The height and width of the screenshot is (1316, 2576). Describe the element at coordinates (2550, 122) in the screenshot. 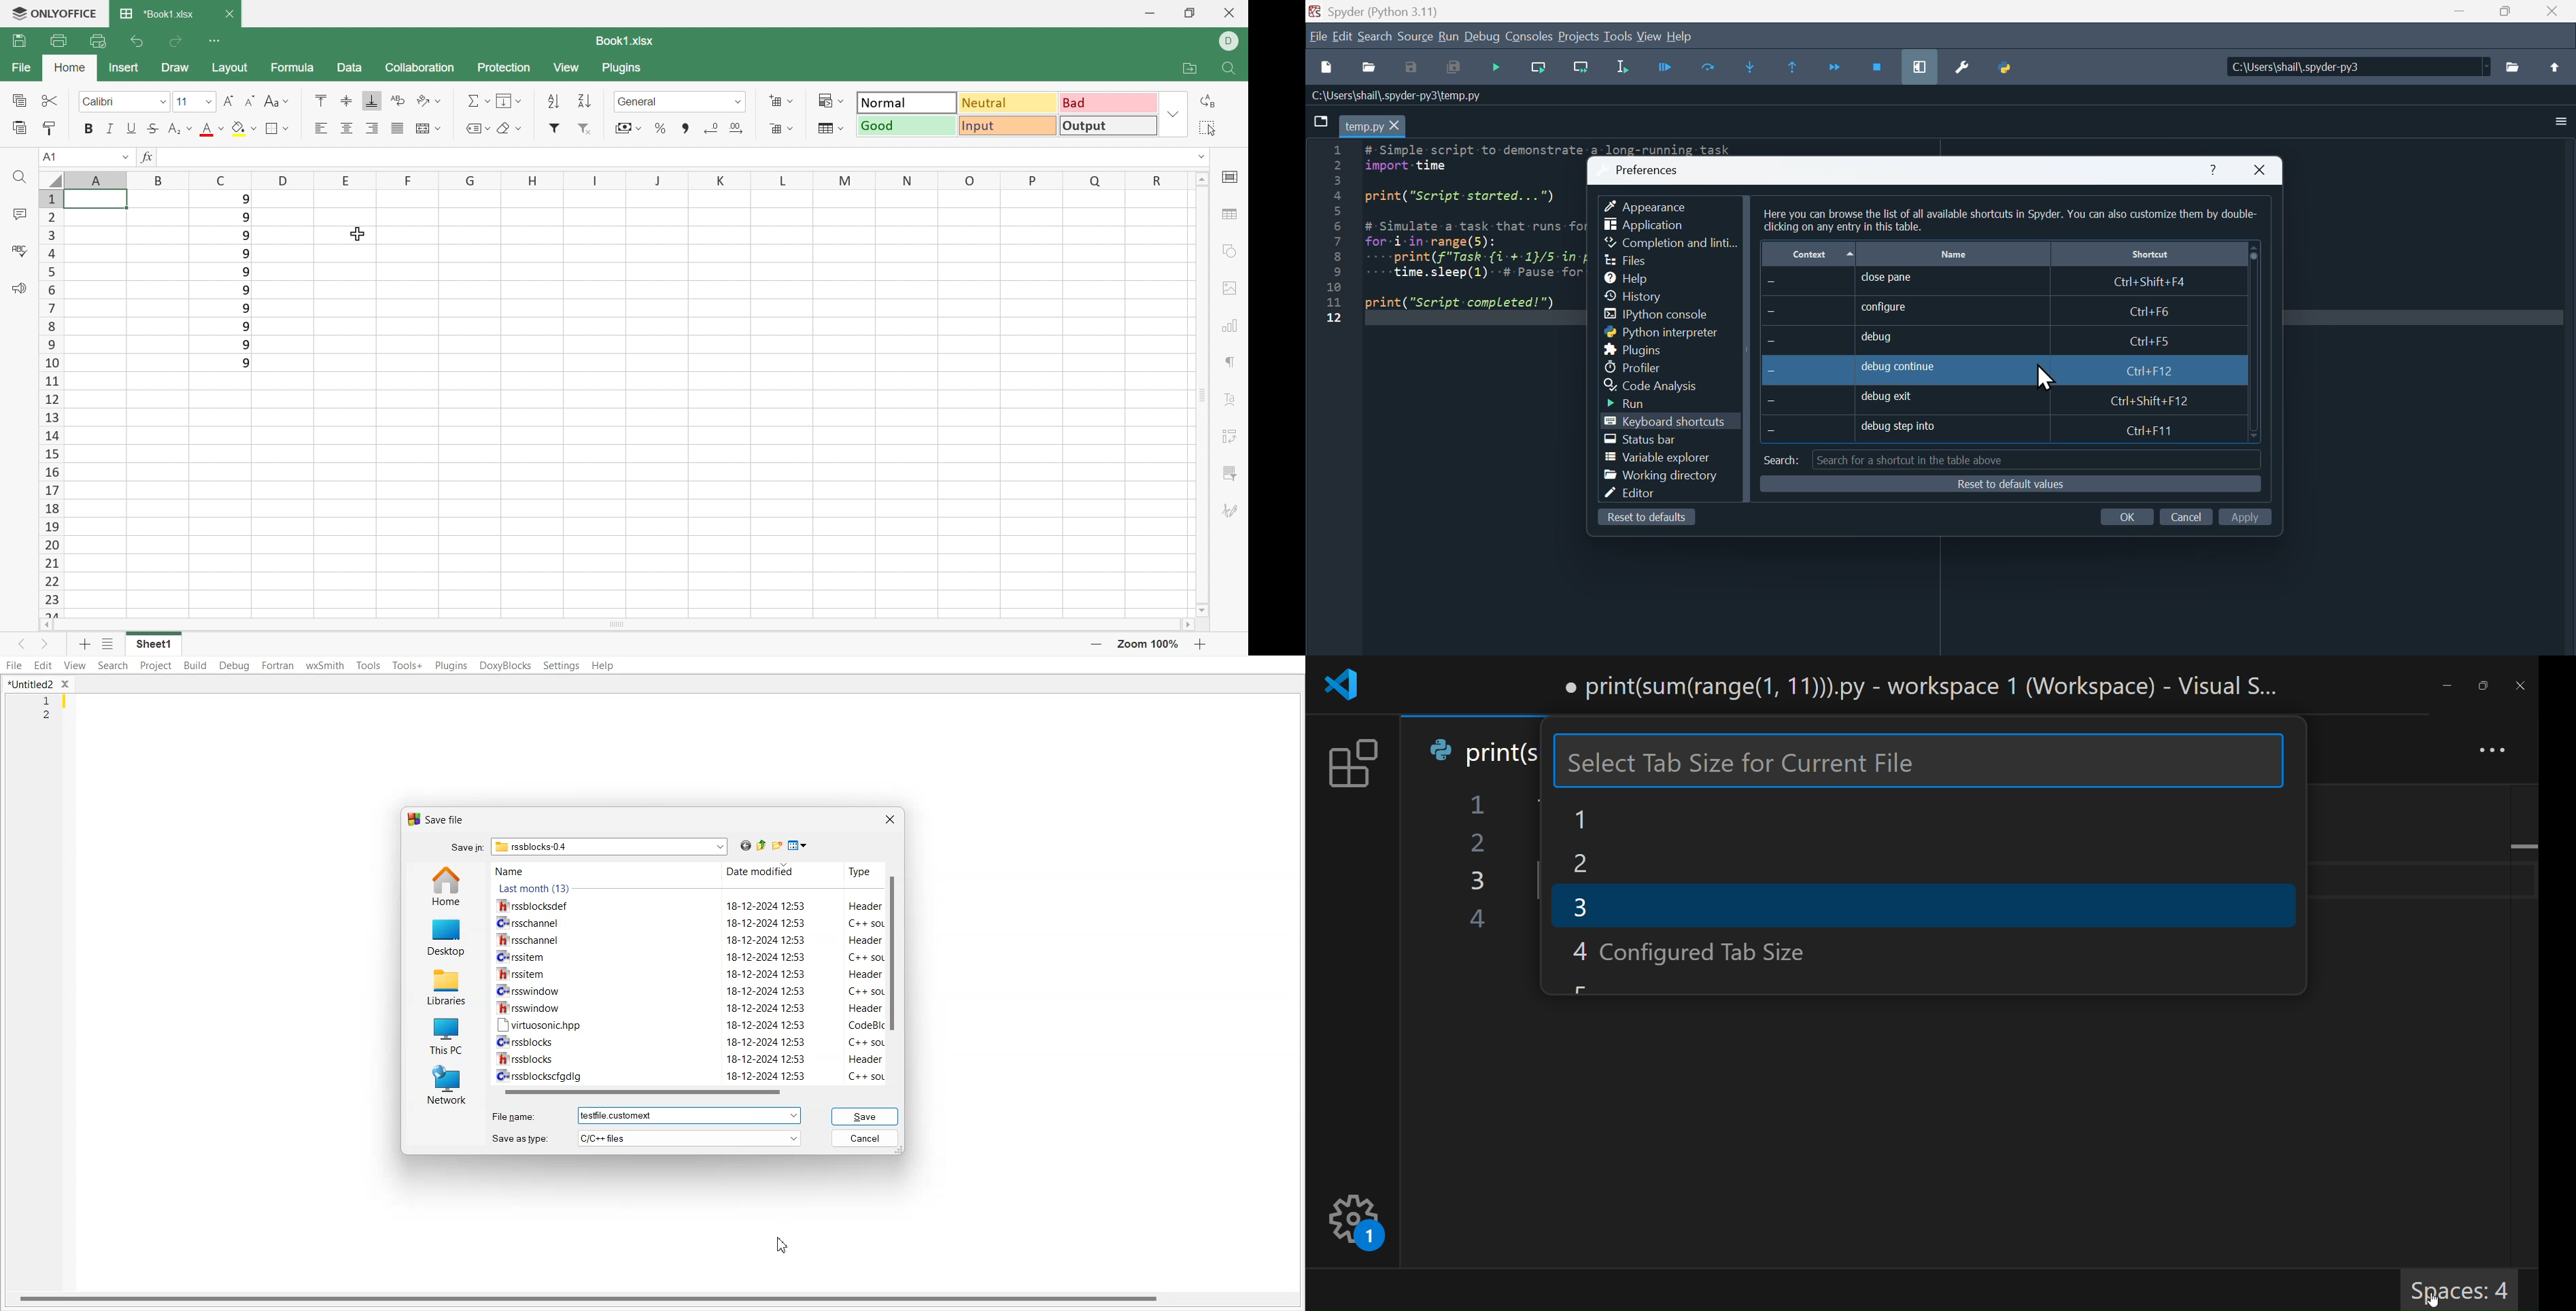

I see `More options` at that location.